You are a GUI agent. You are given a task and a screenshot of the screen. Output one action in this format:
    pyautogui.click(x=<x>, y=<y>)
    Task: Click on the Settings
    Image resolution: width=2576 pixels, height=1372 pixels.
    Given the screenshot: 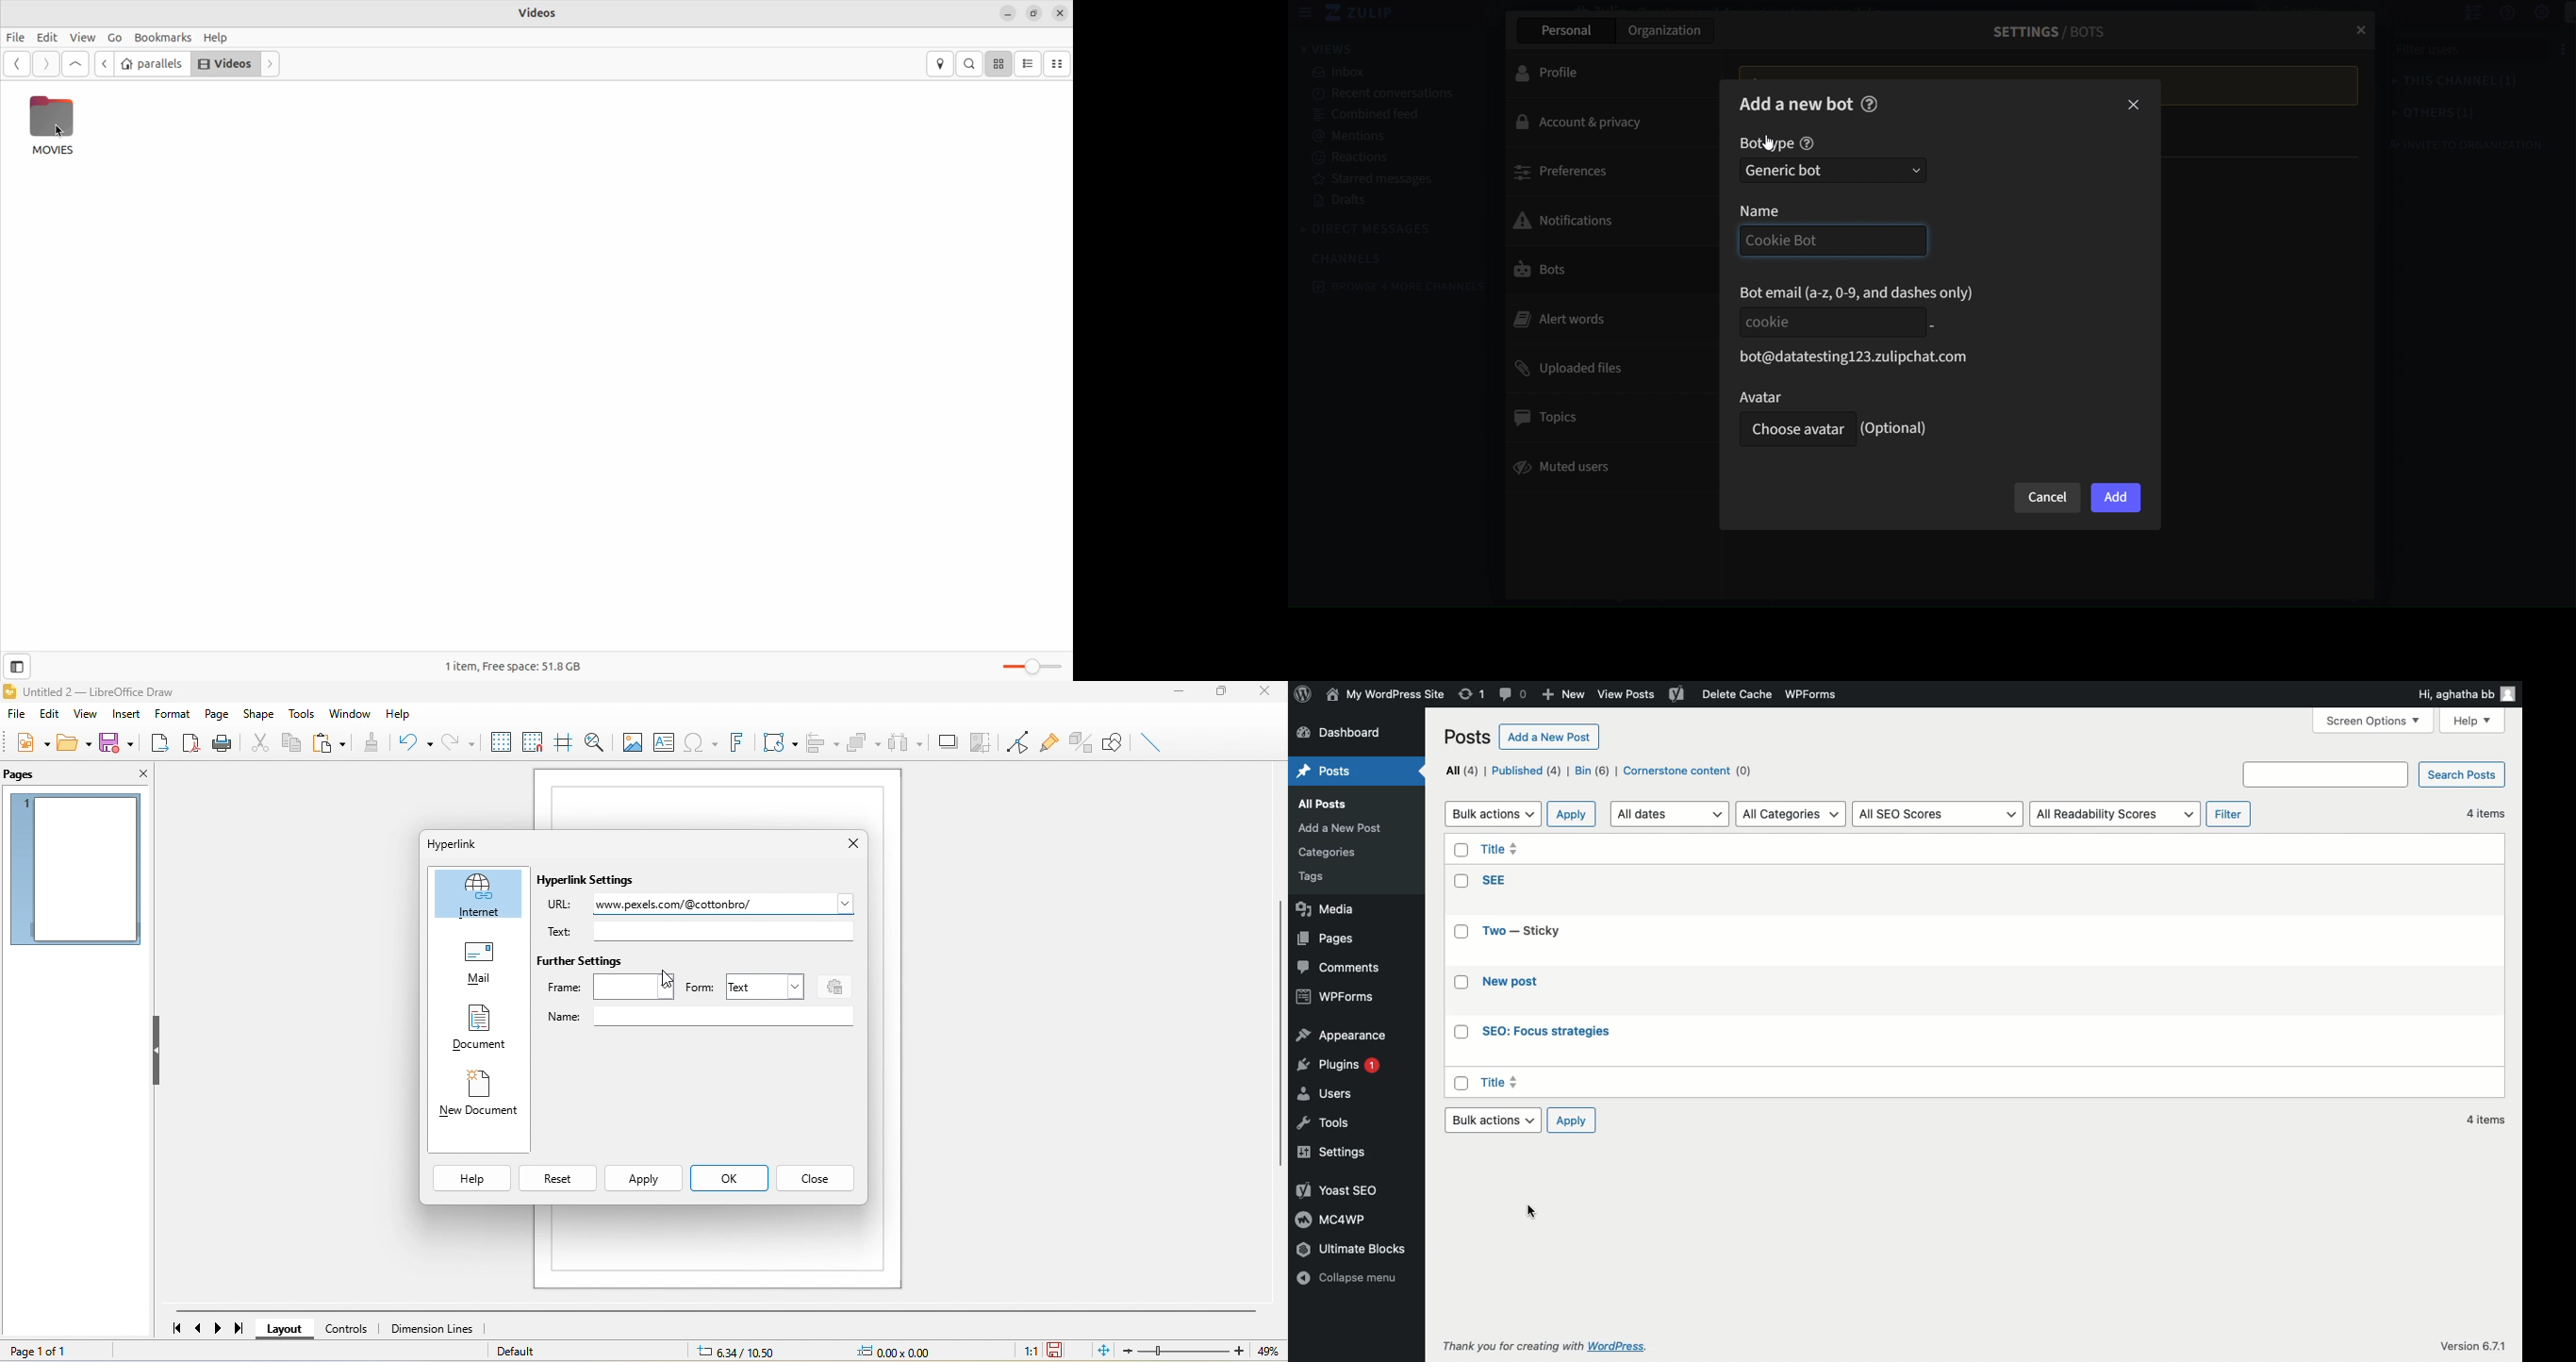 What is the action you would take?
    pyautogui.click(x=2528, y=13)
    